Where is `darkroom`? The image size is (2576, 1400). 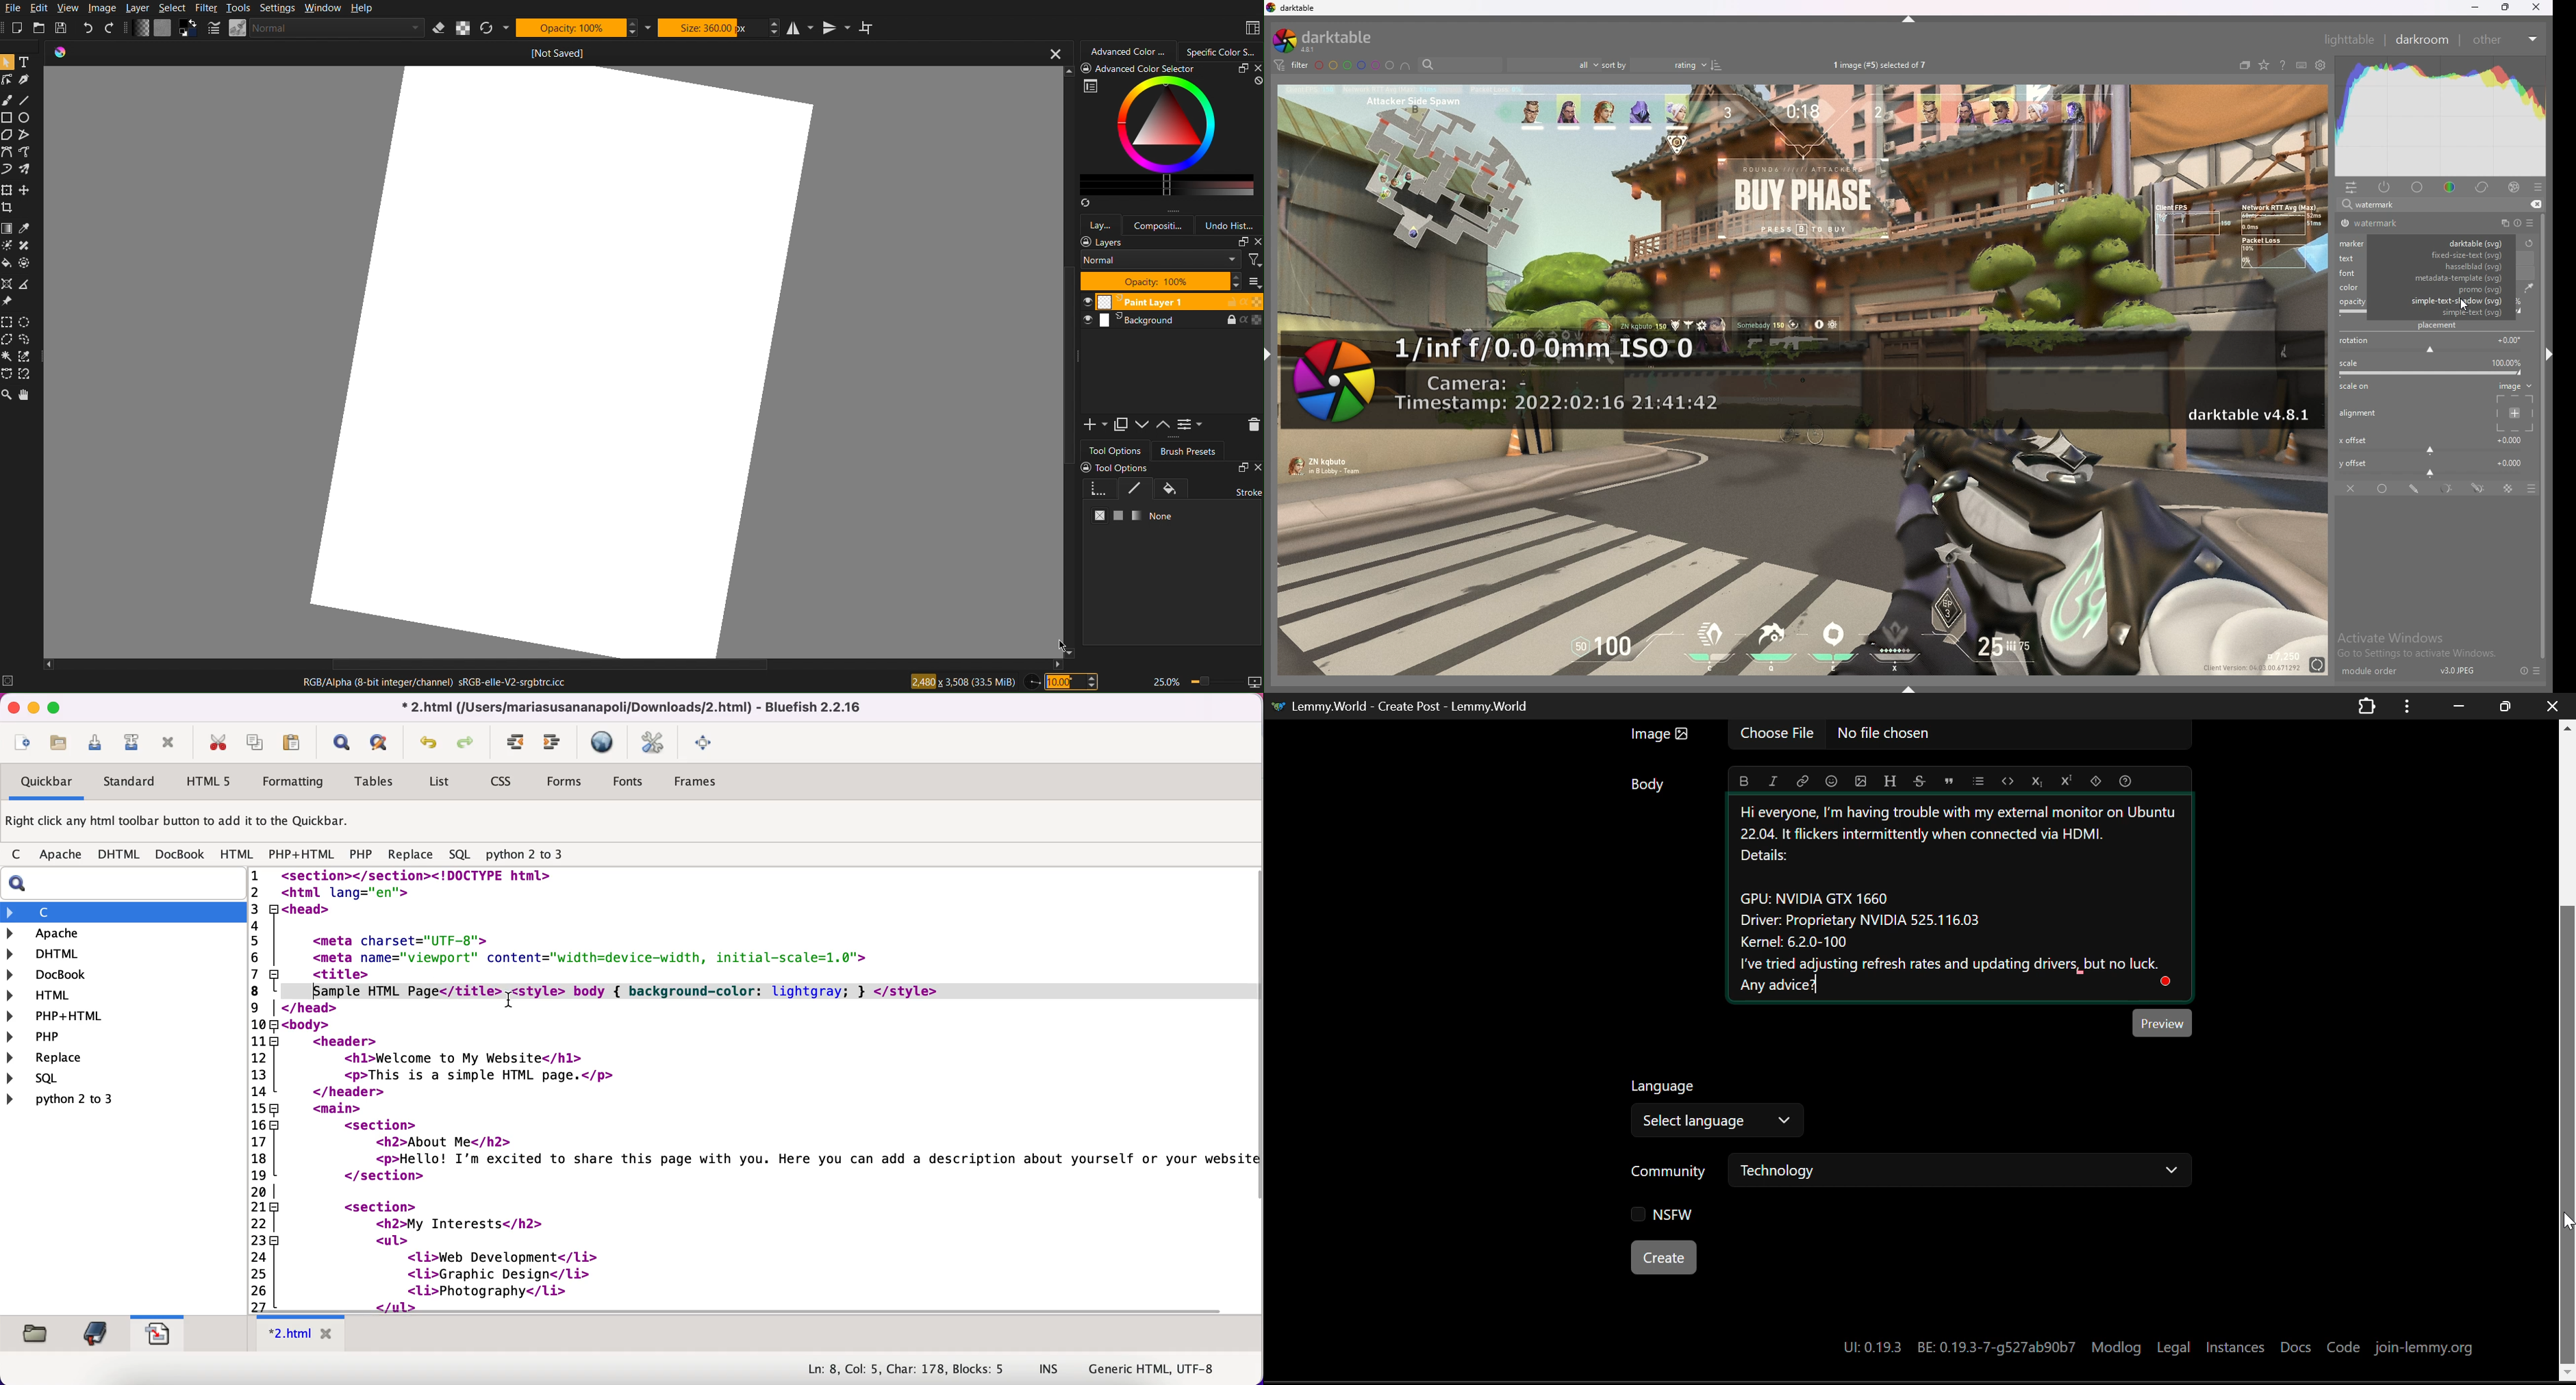 darkroom is located at coordinates (2424, 38).